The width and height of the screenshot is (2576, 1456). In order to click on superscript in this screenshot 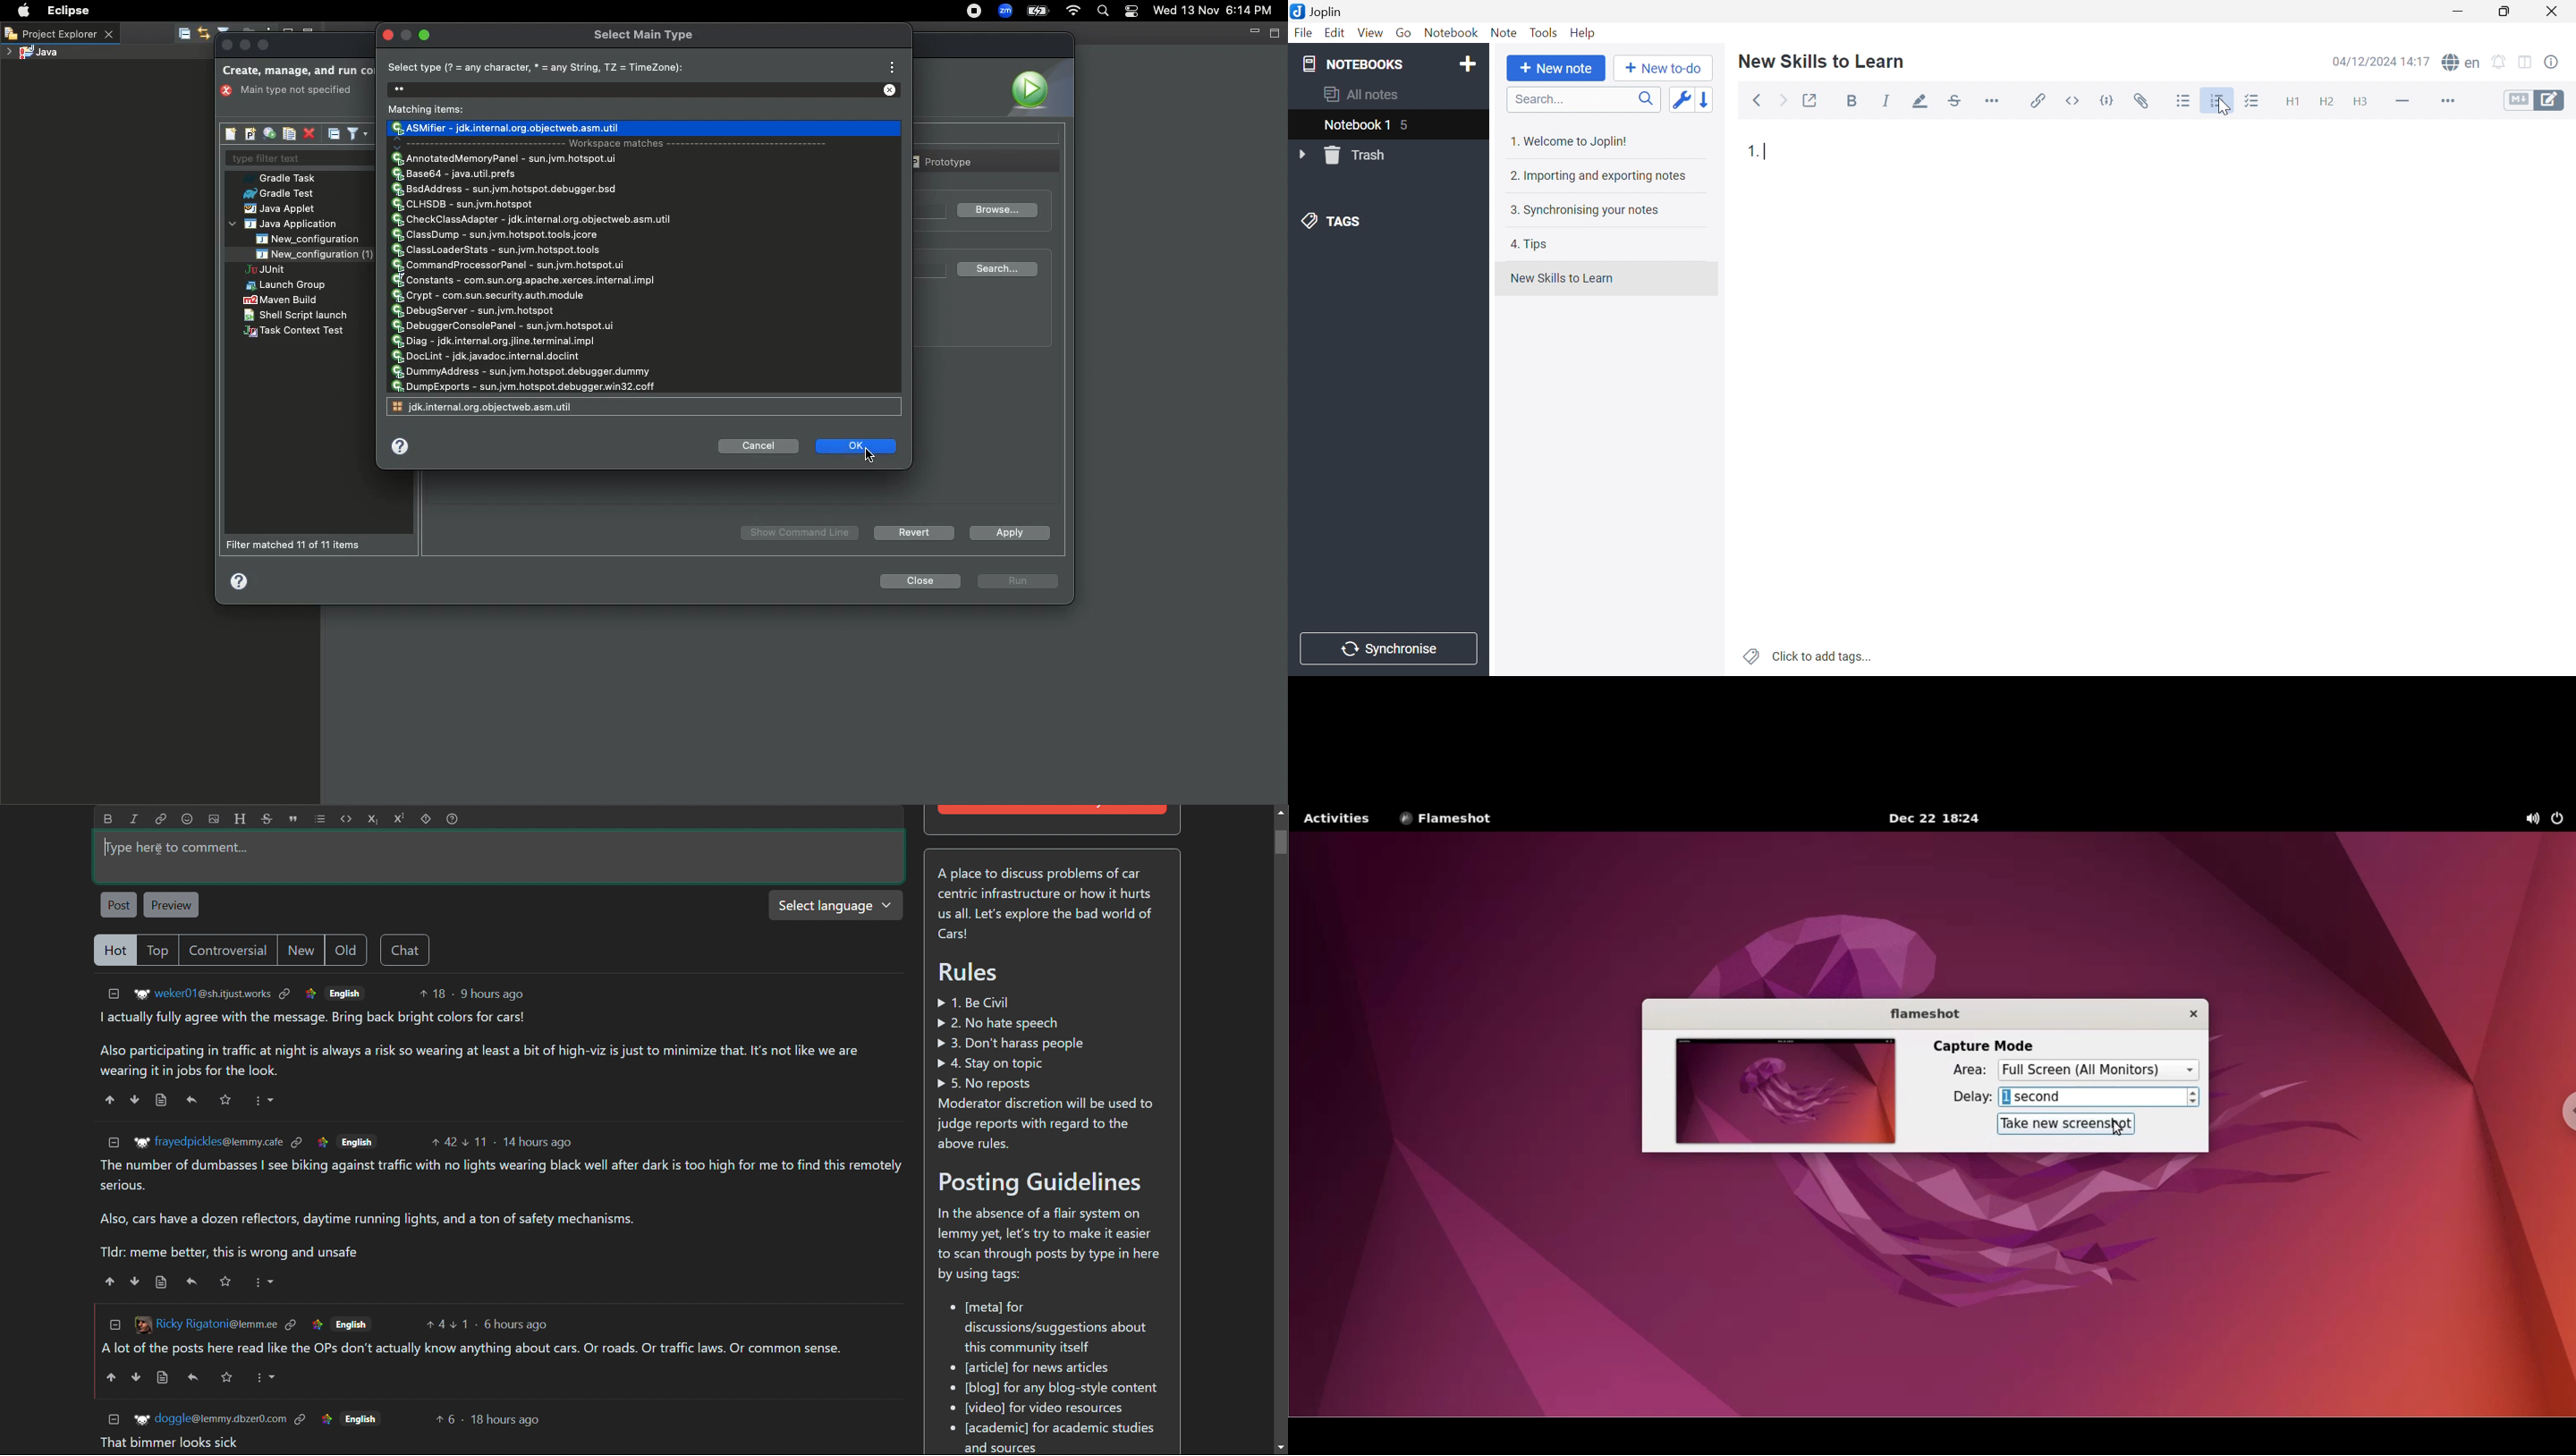, I will do `click(400, 819)`.